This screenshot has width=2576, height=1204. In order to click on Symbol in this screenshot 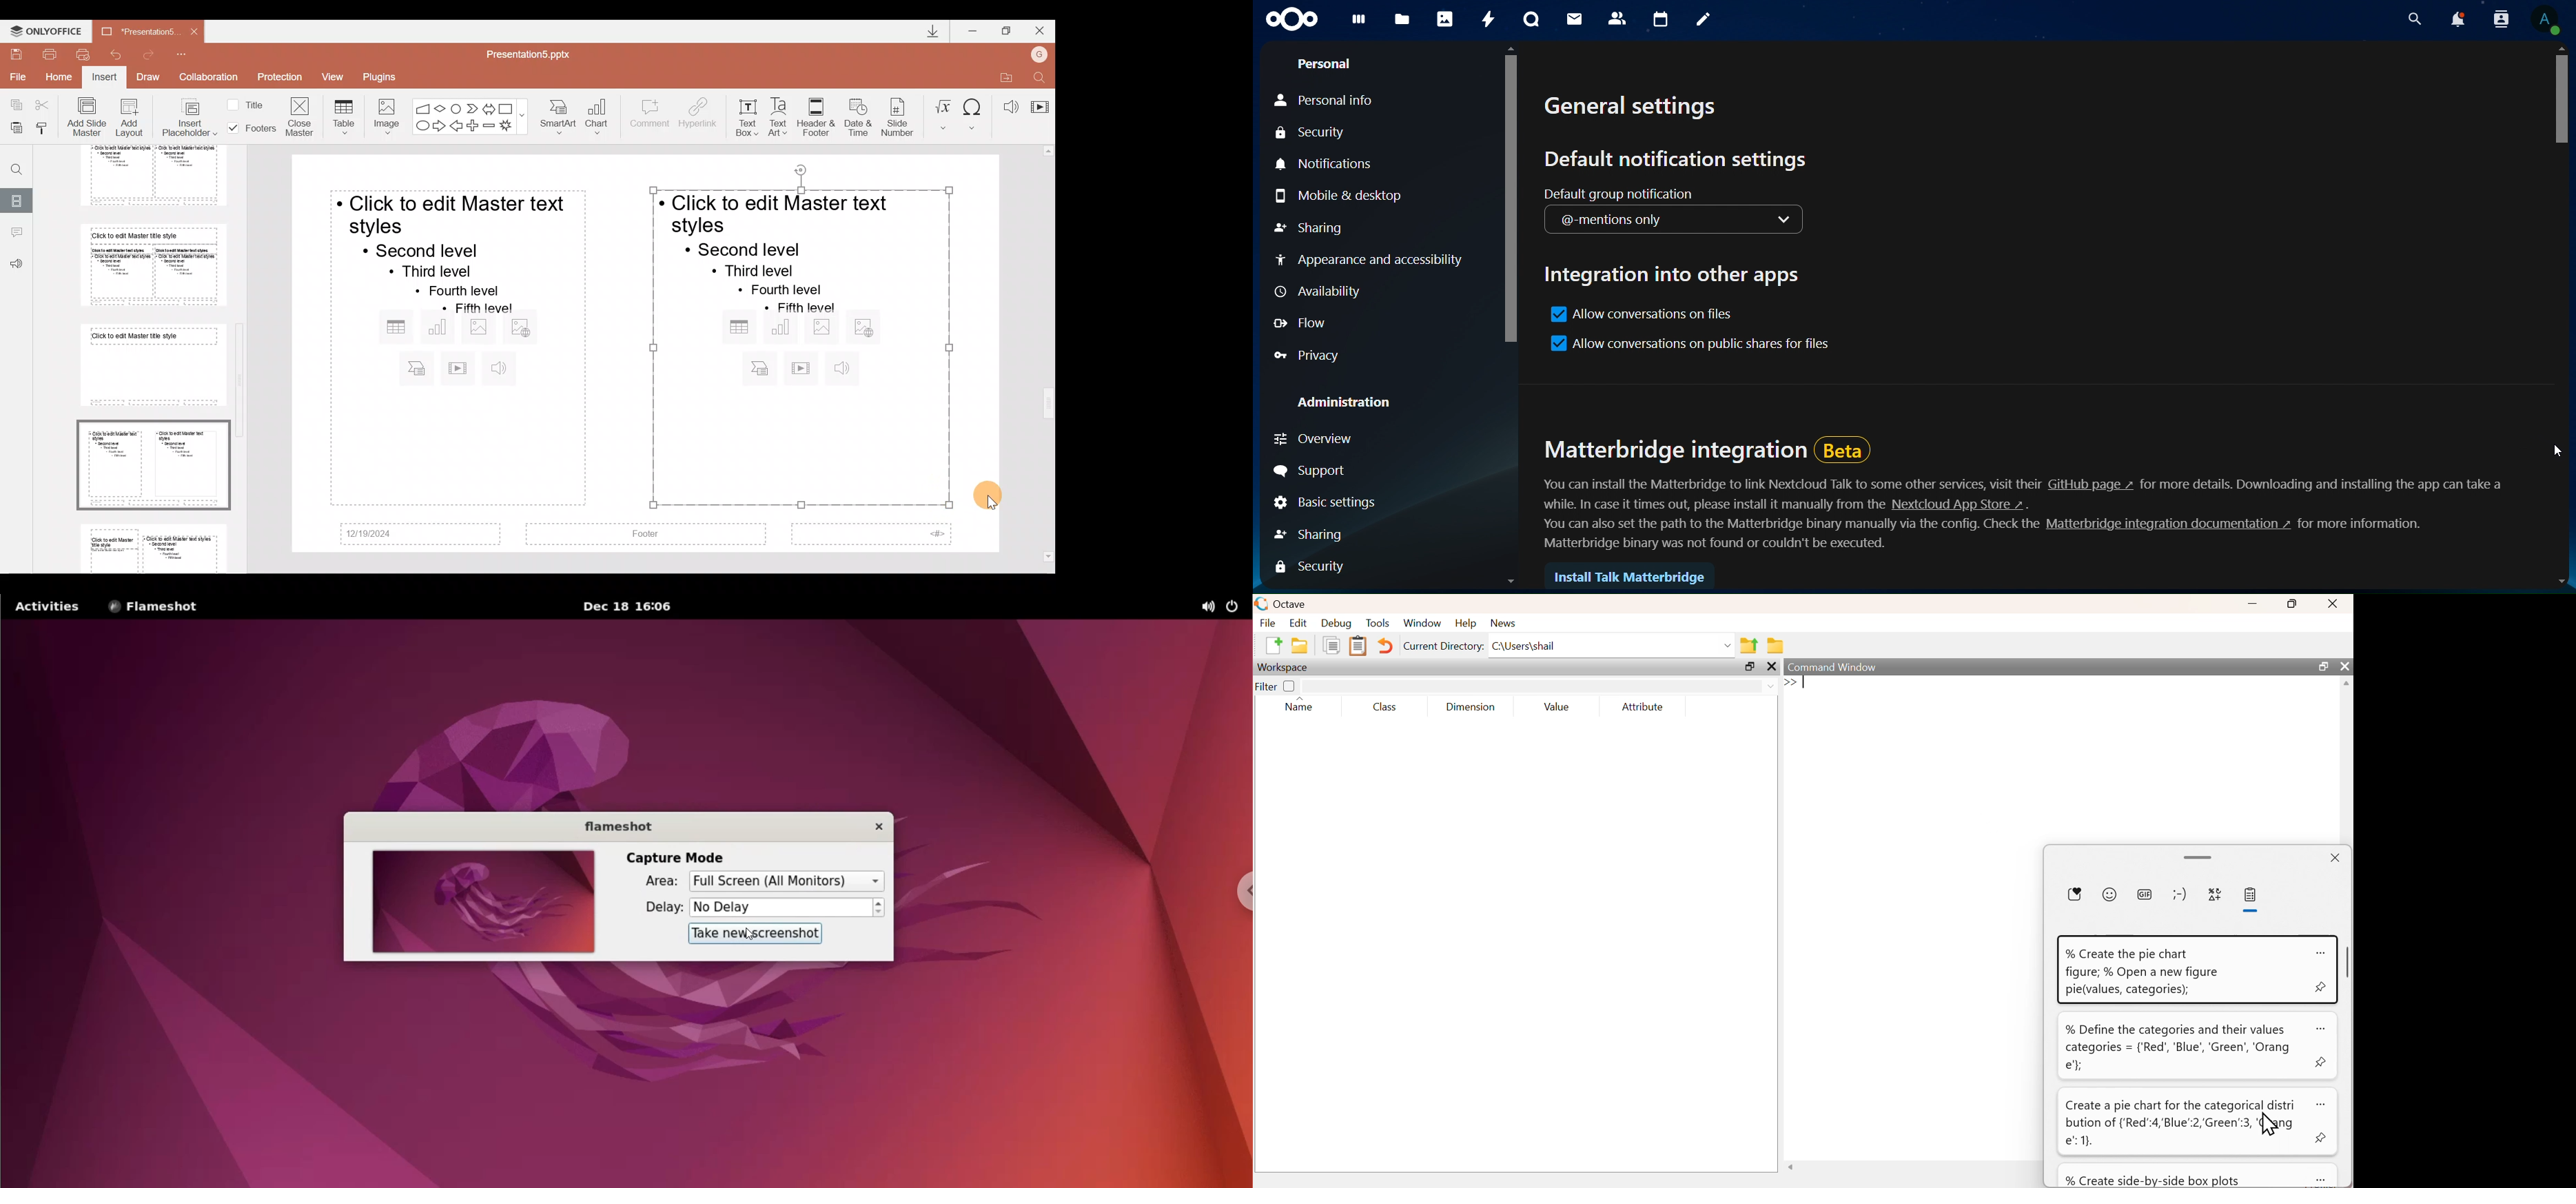, I will do `click(974, 113)`.